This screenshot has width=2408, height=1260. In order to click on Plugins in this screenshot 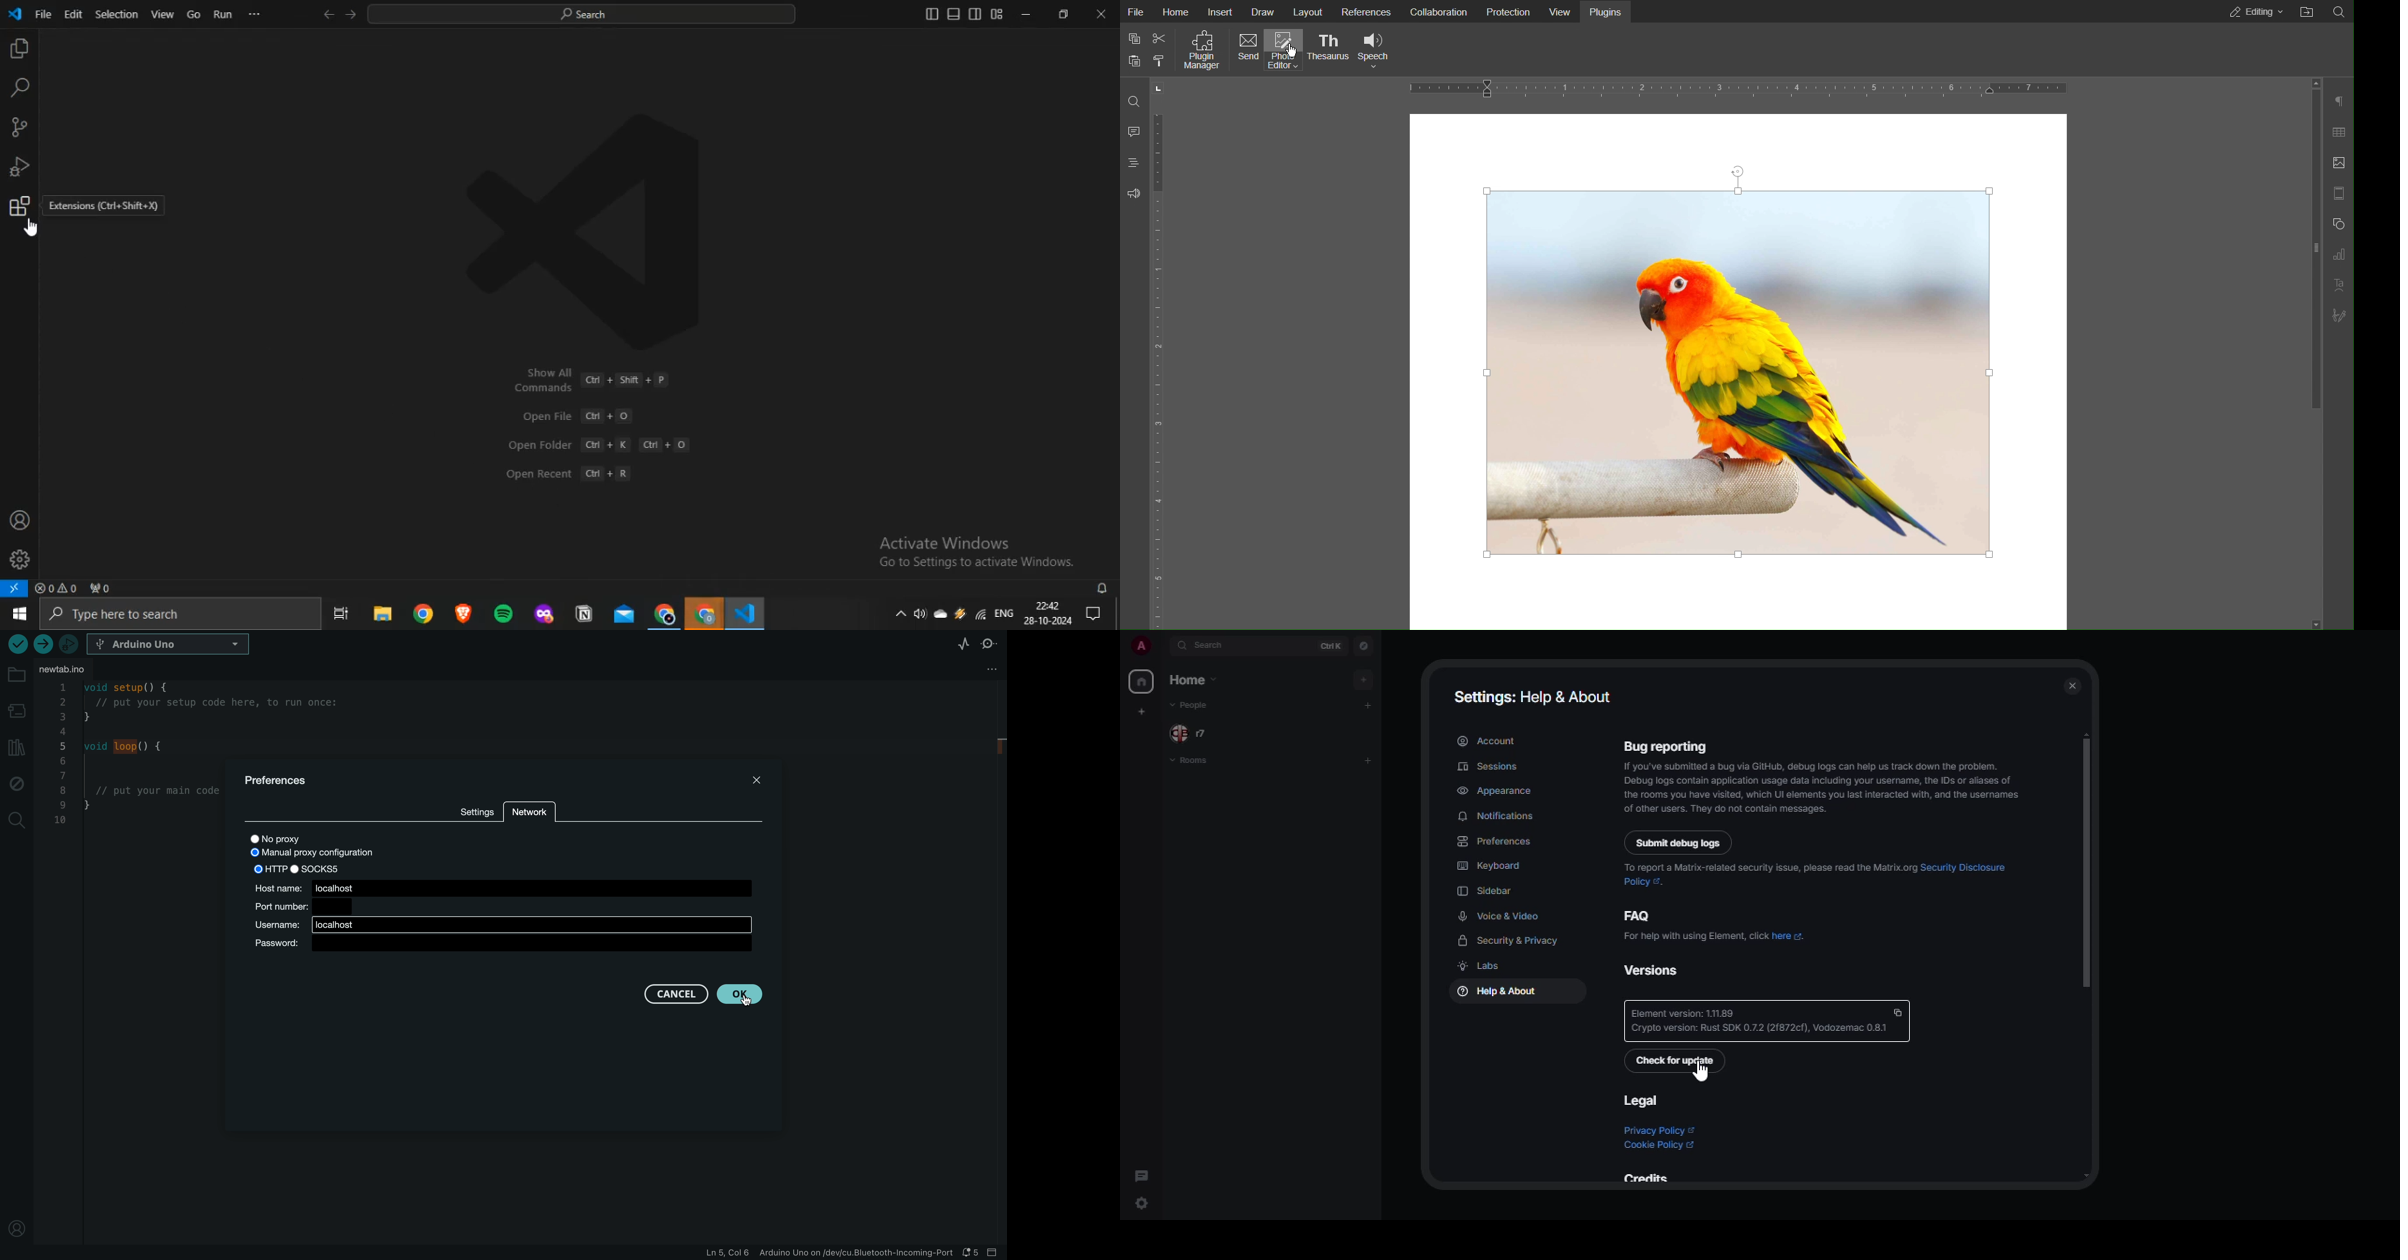, I will do `click(1607, 11)`.